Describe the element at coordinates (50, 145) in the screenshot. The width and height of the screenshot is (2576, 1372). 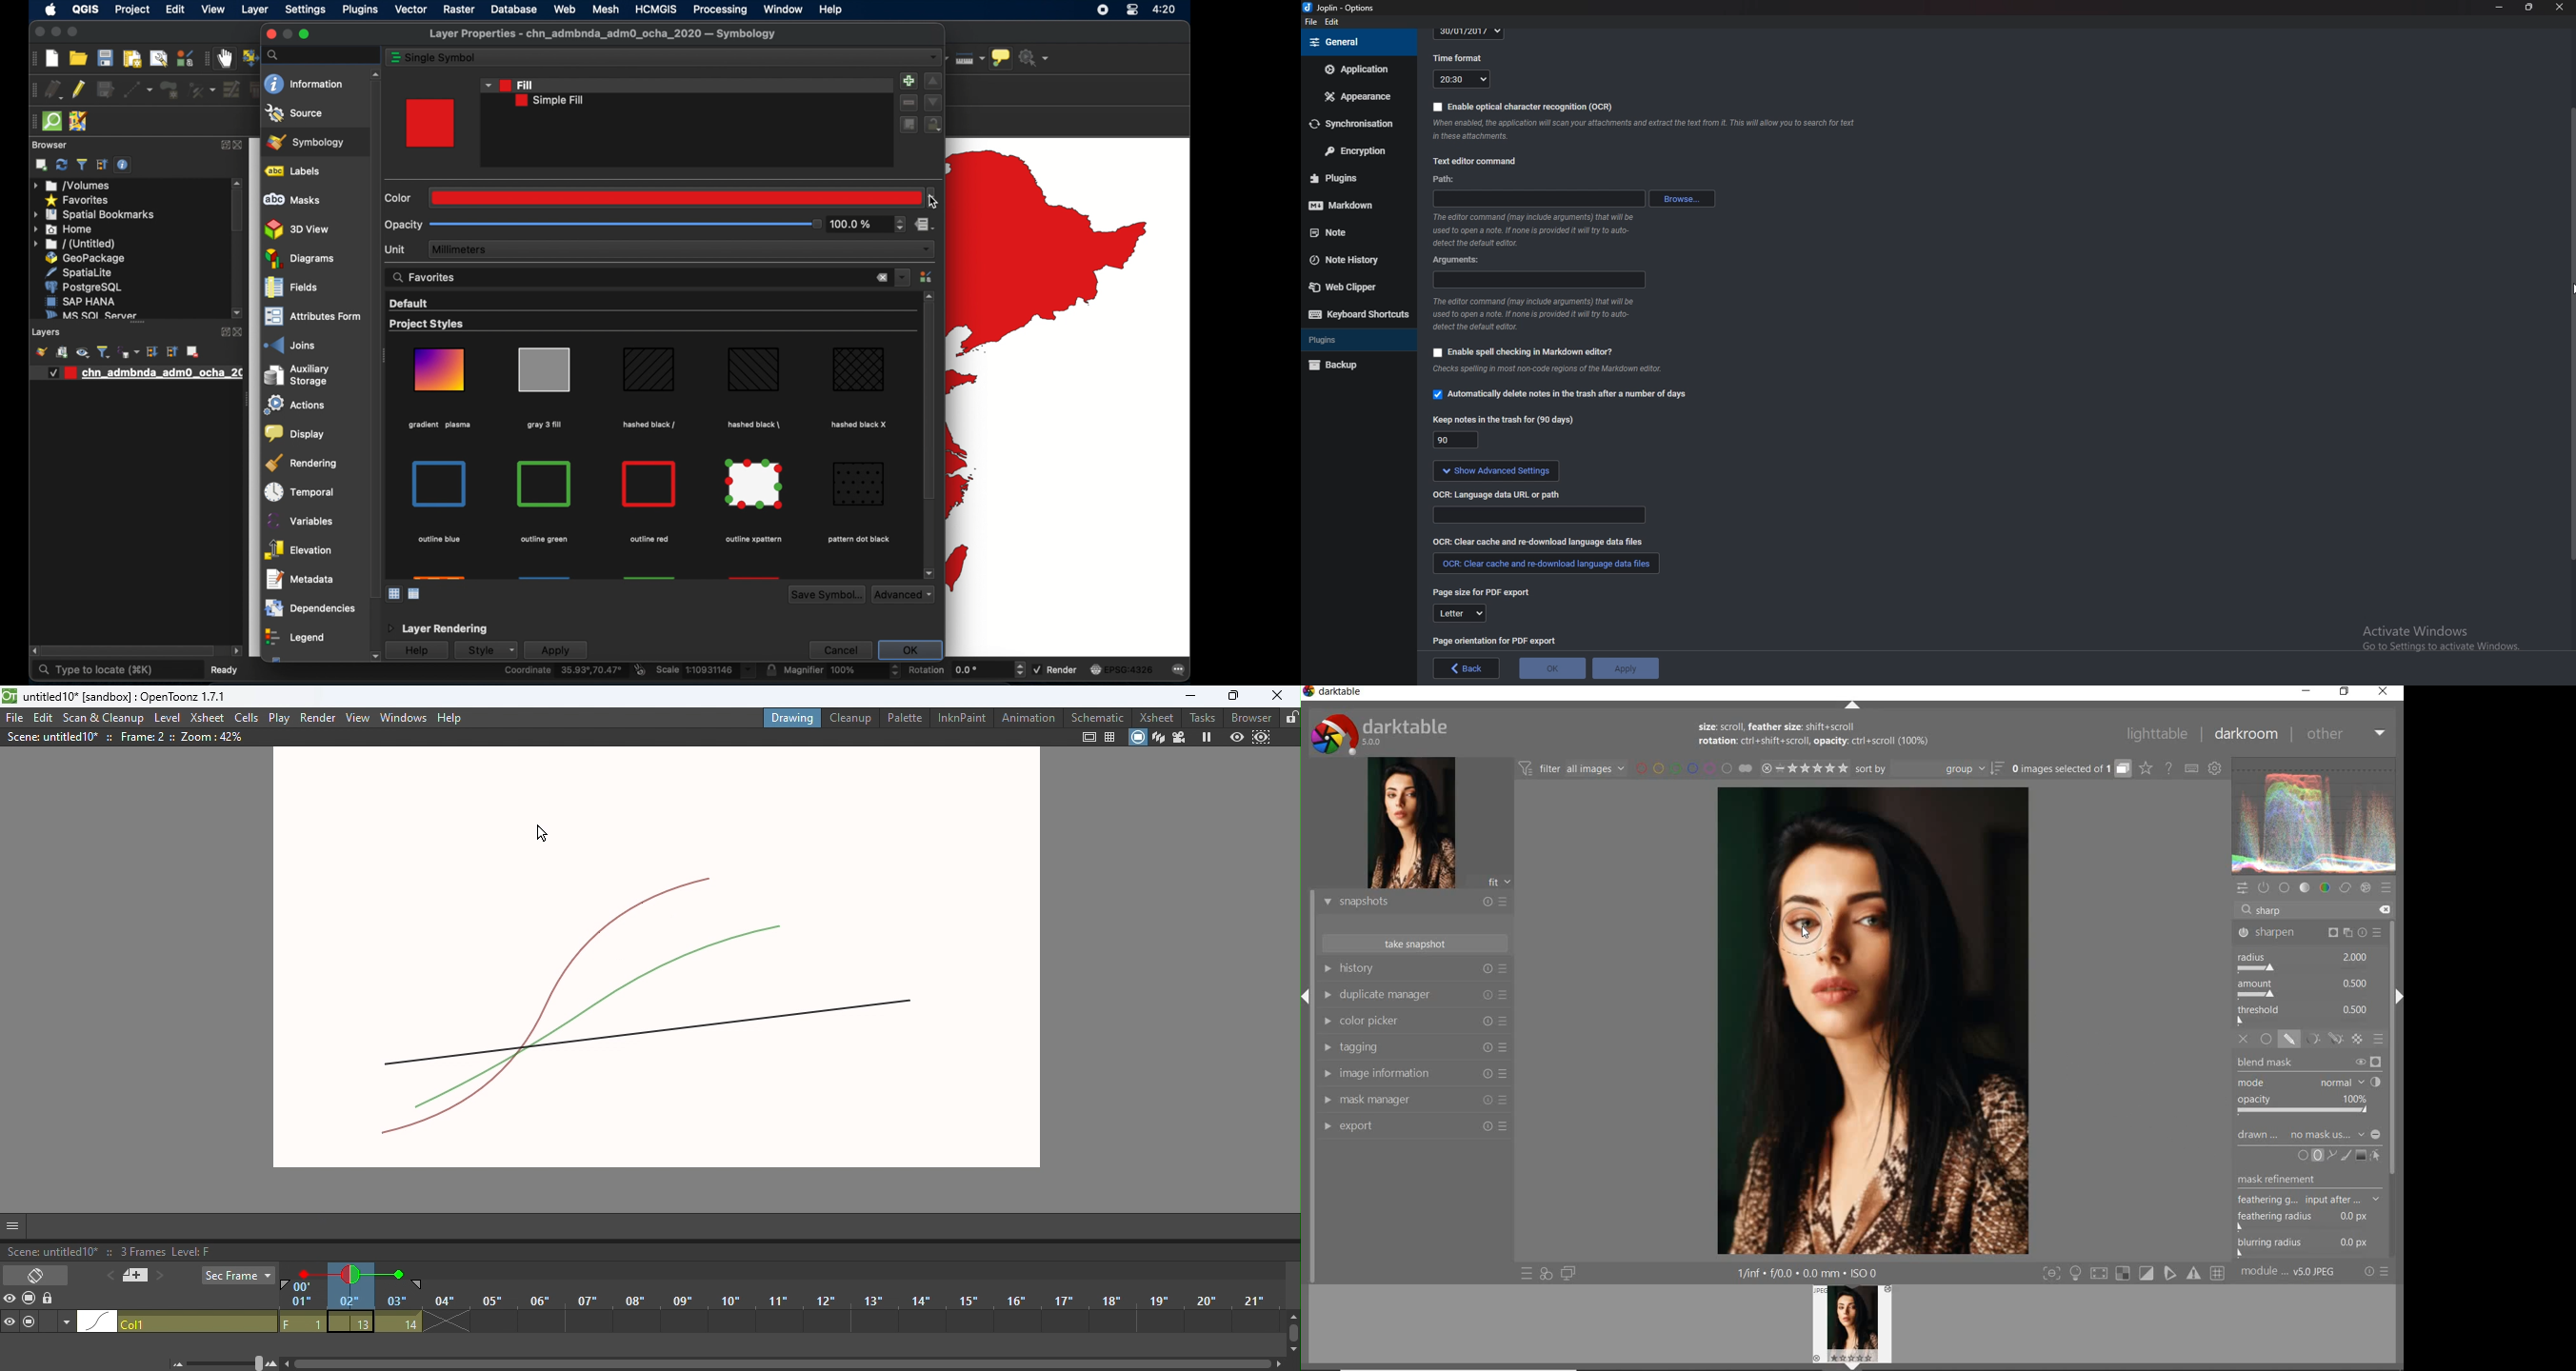
I see `browser` at that location.